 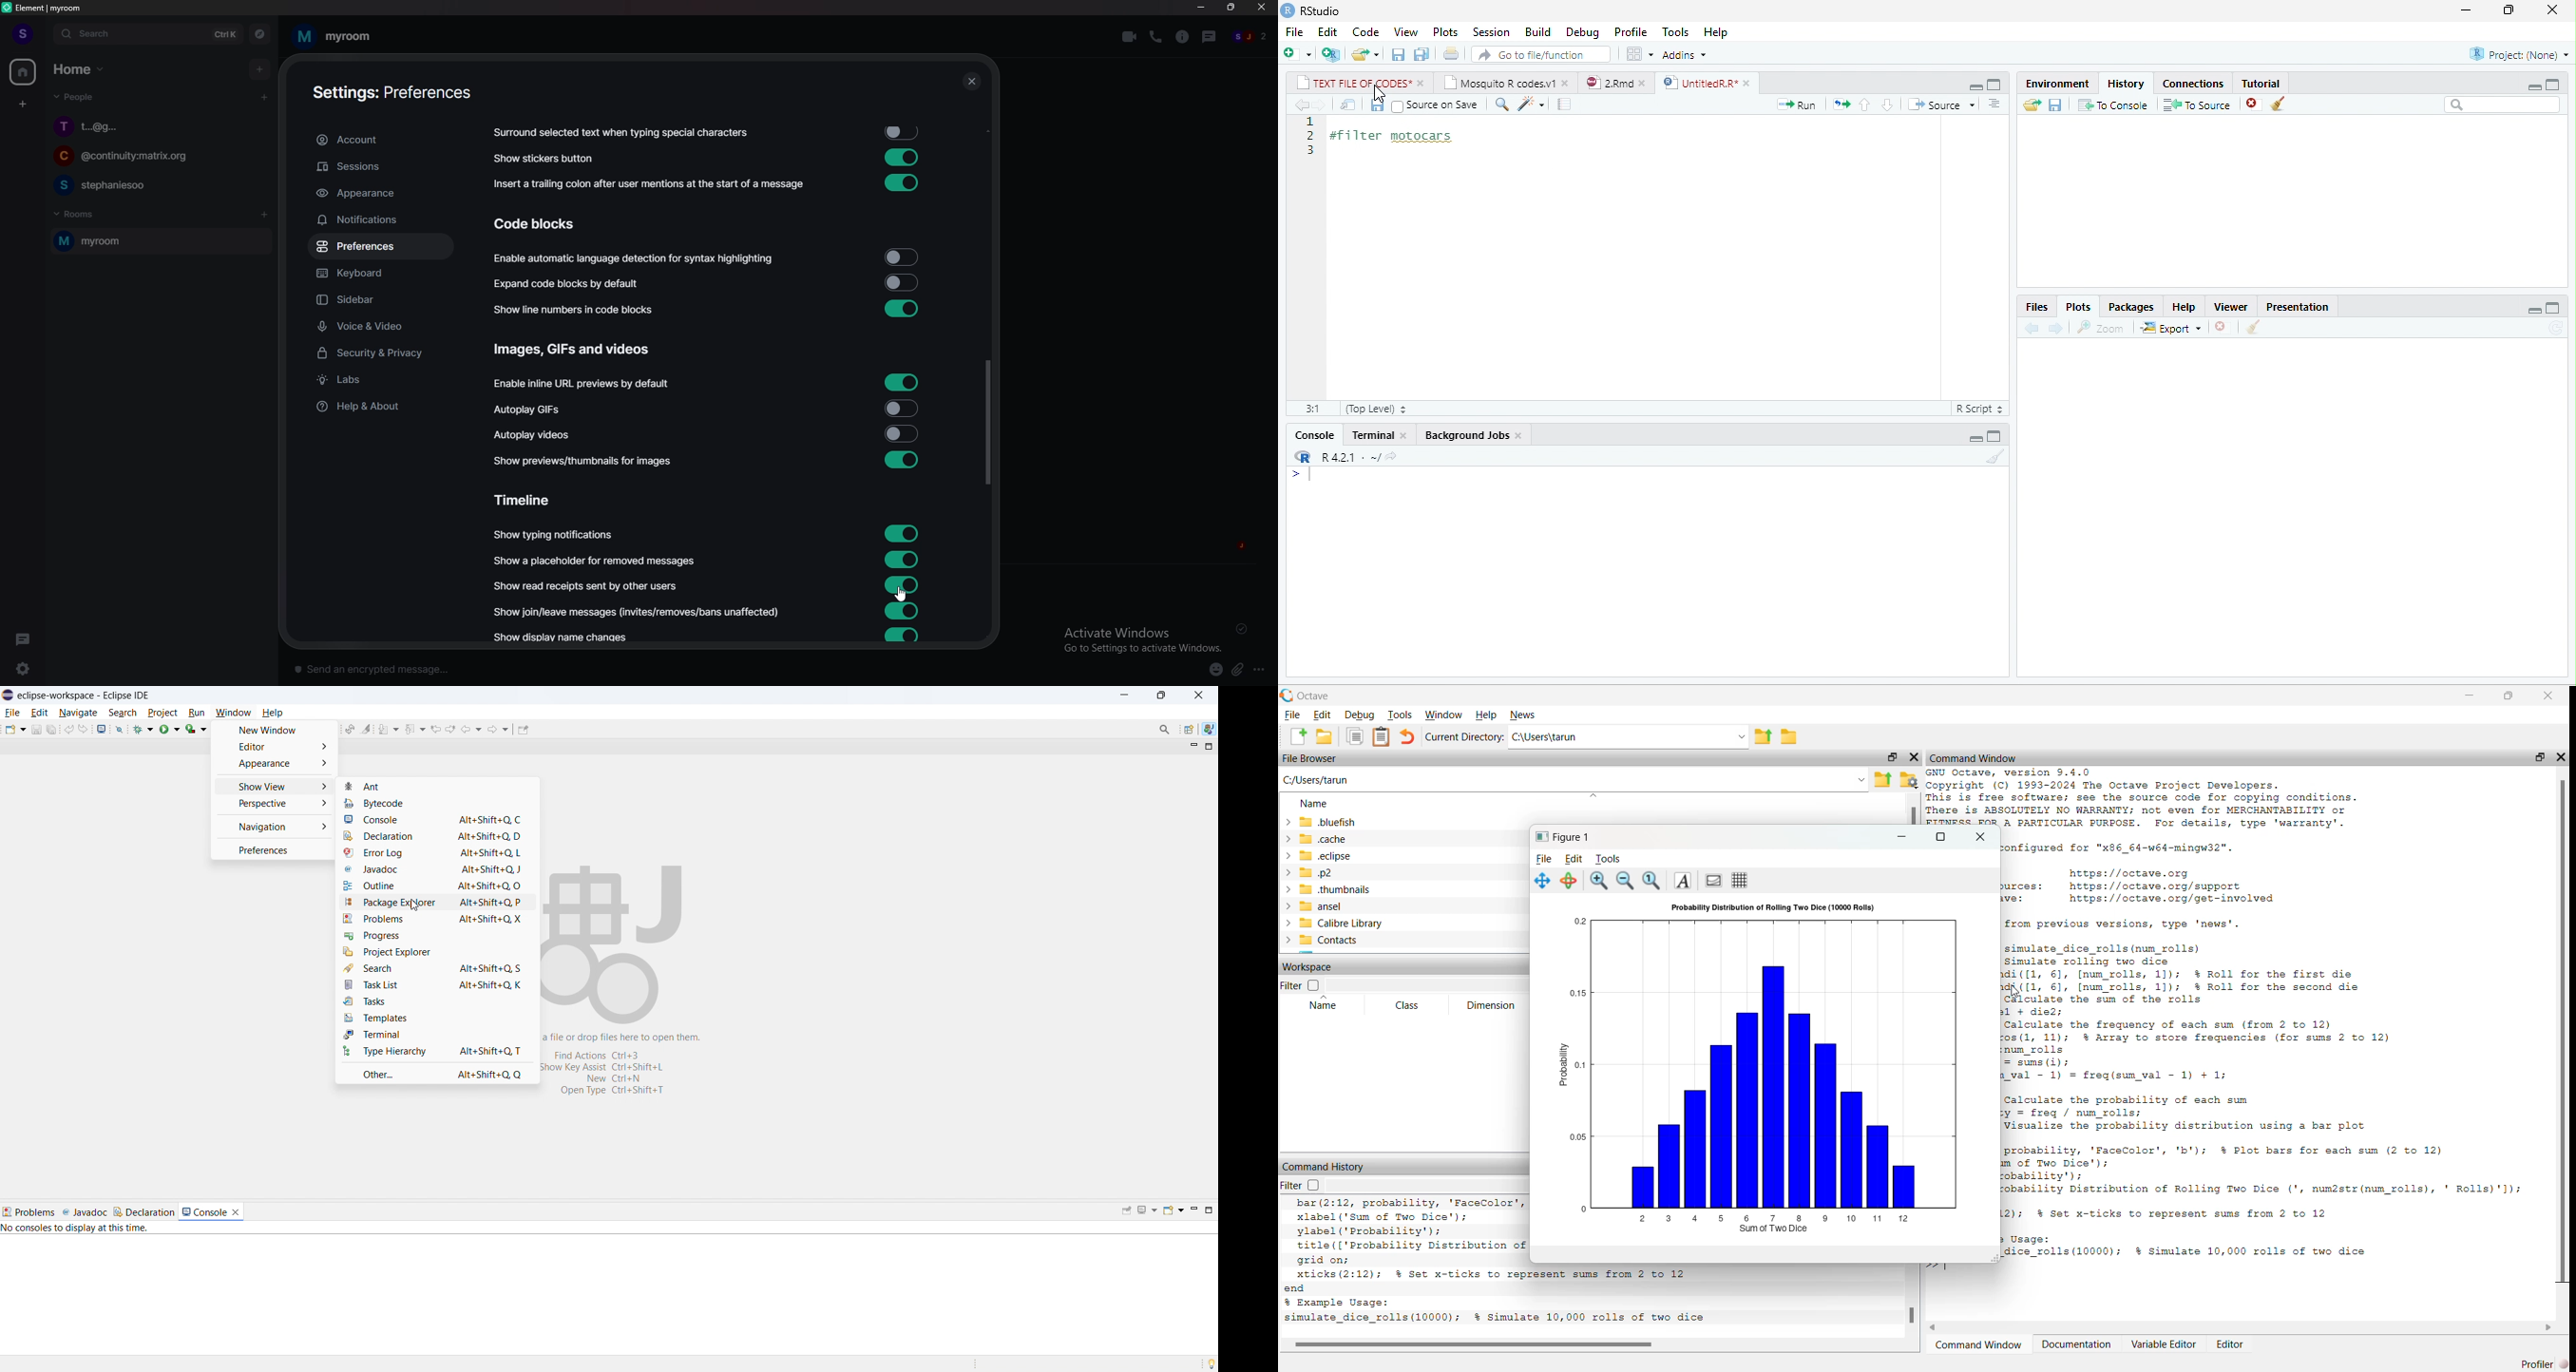 I want to click on minimize, so click(x=1975, y=438).